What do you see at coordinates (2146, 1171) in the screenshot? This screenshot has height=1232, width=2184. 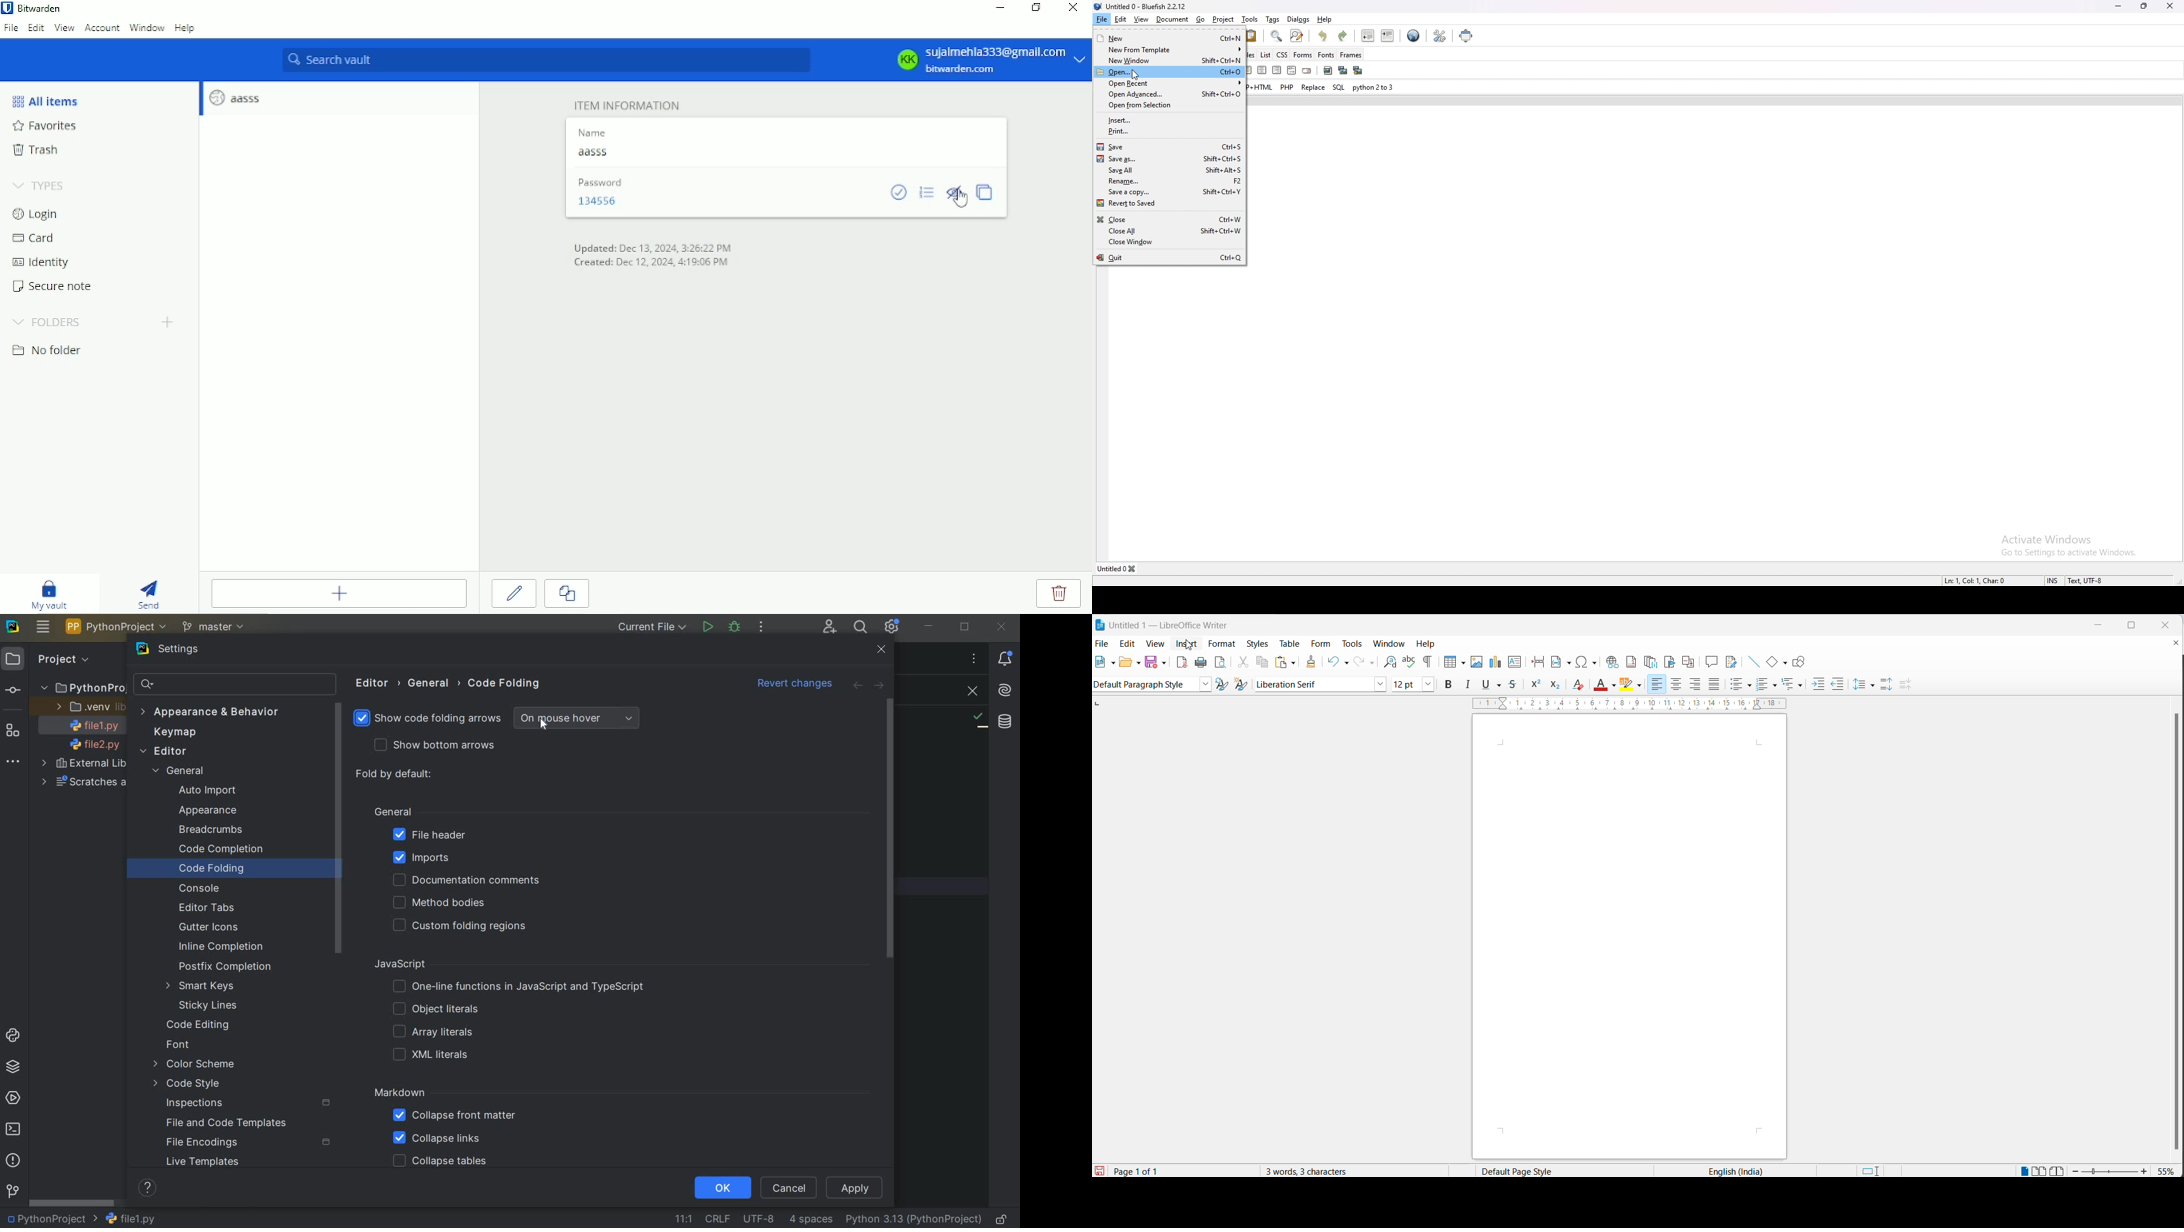 I see `zoom increase` at bounding box center [2146, 1171].